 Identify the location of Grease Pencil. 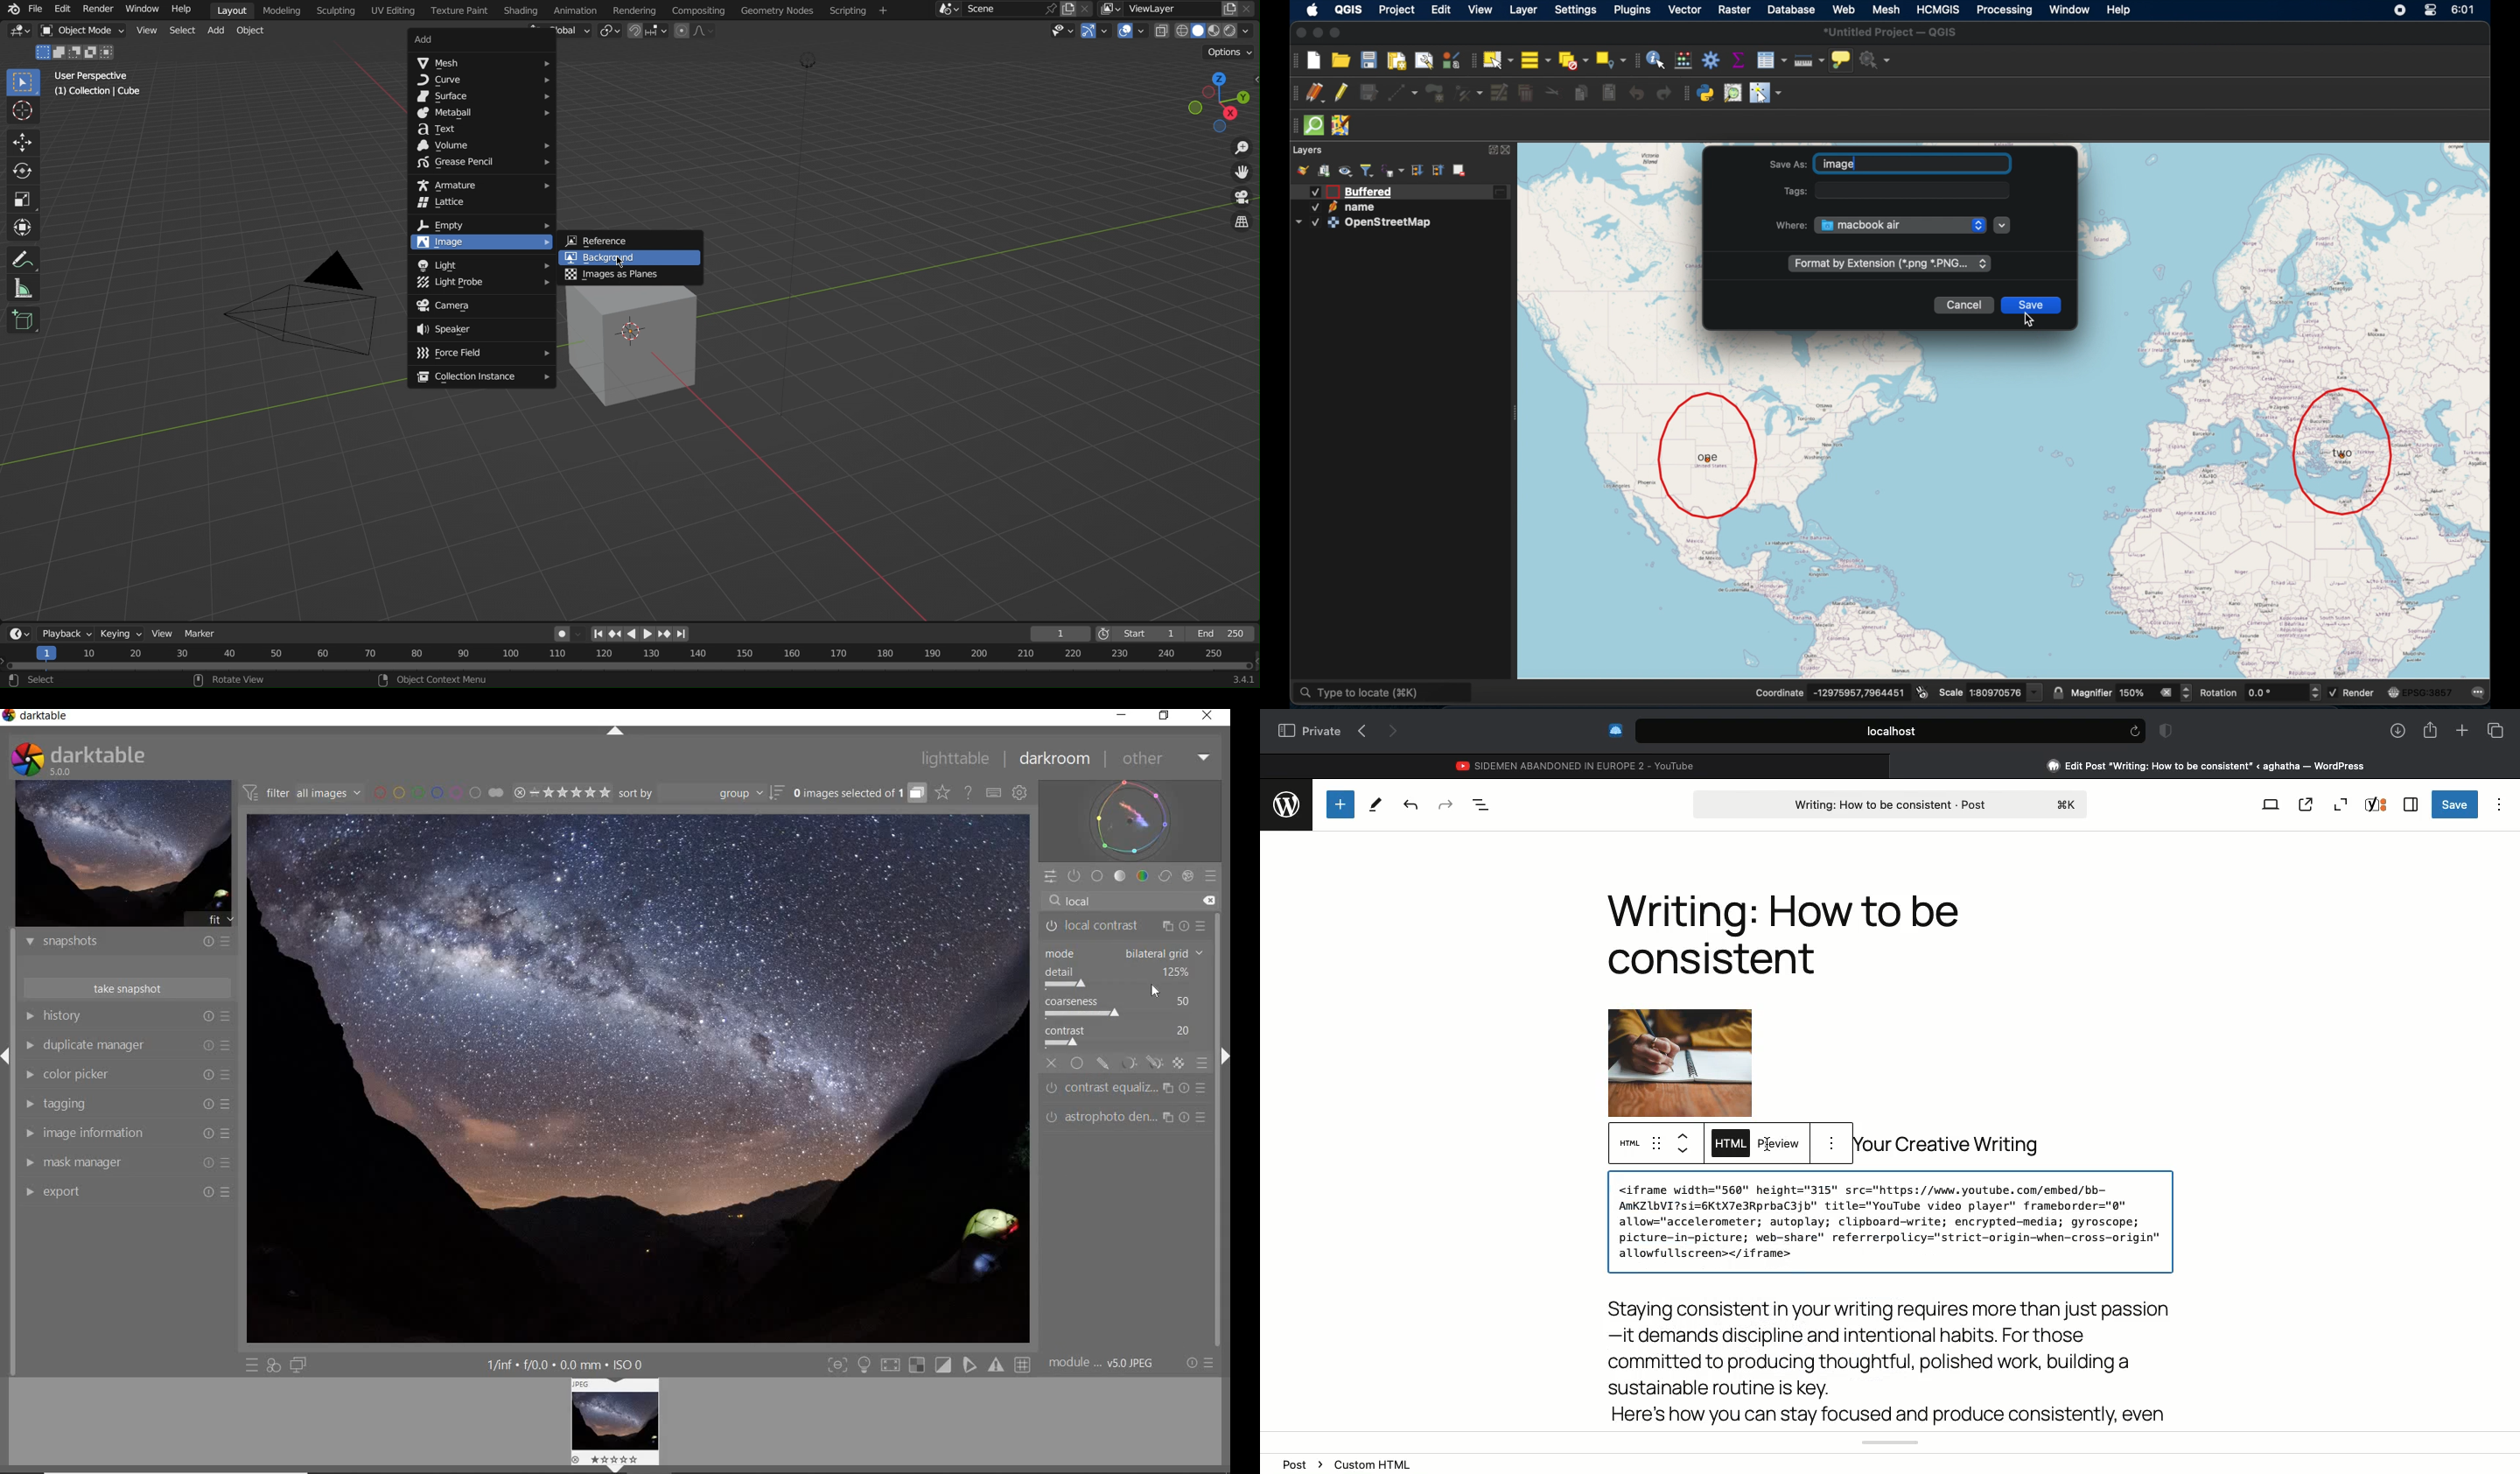
(481, 164).